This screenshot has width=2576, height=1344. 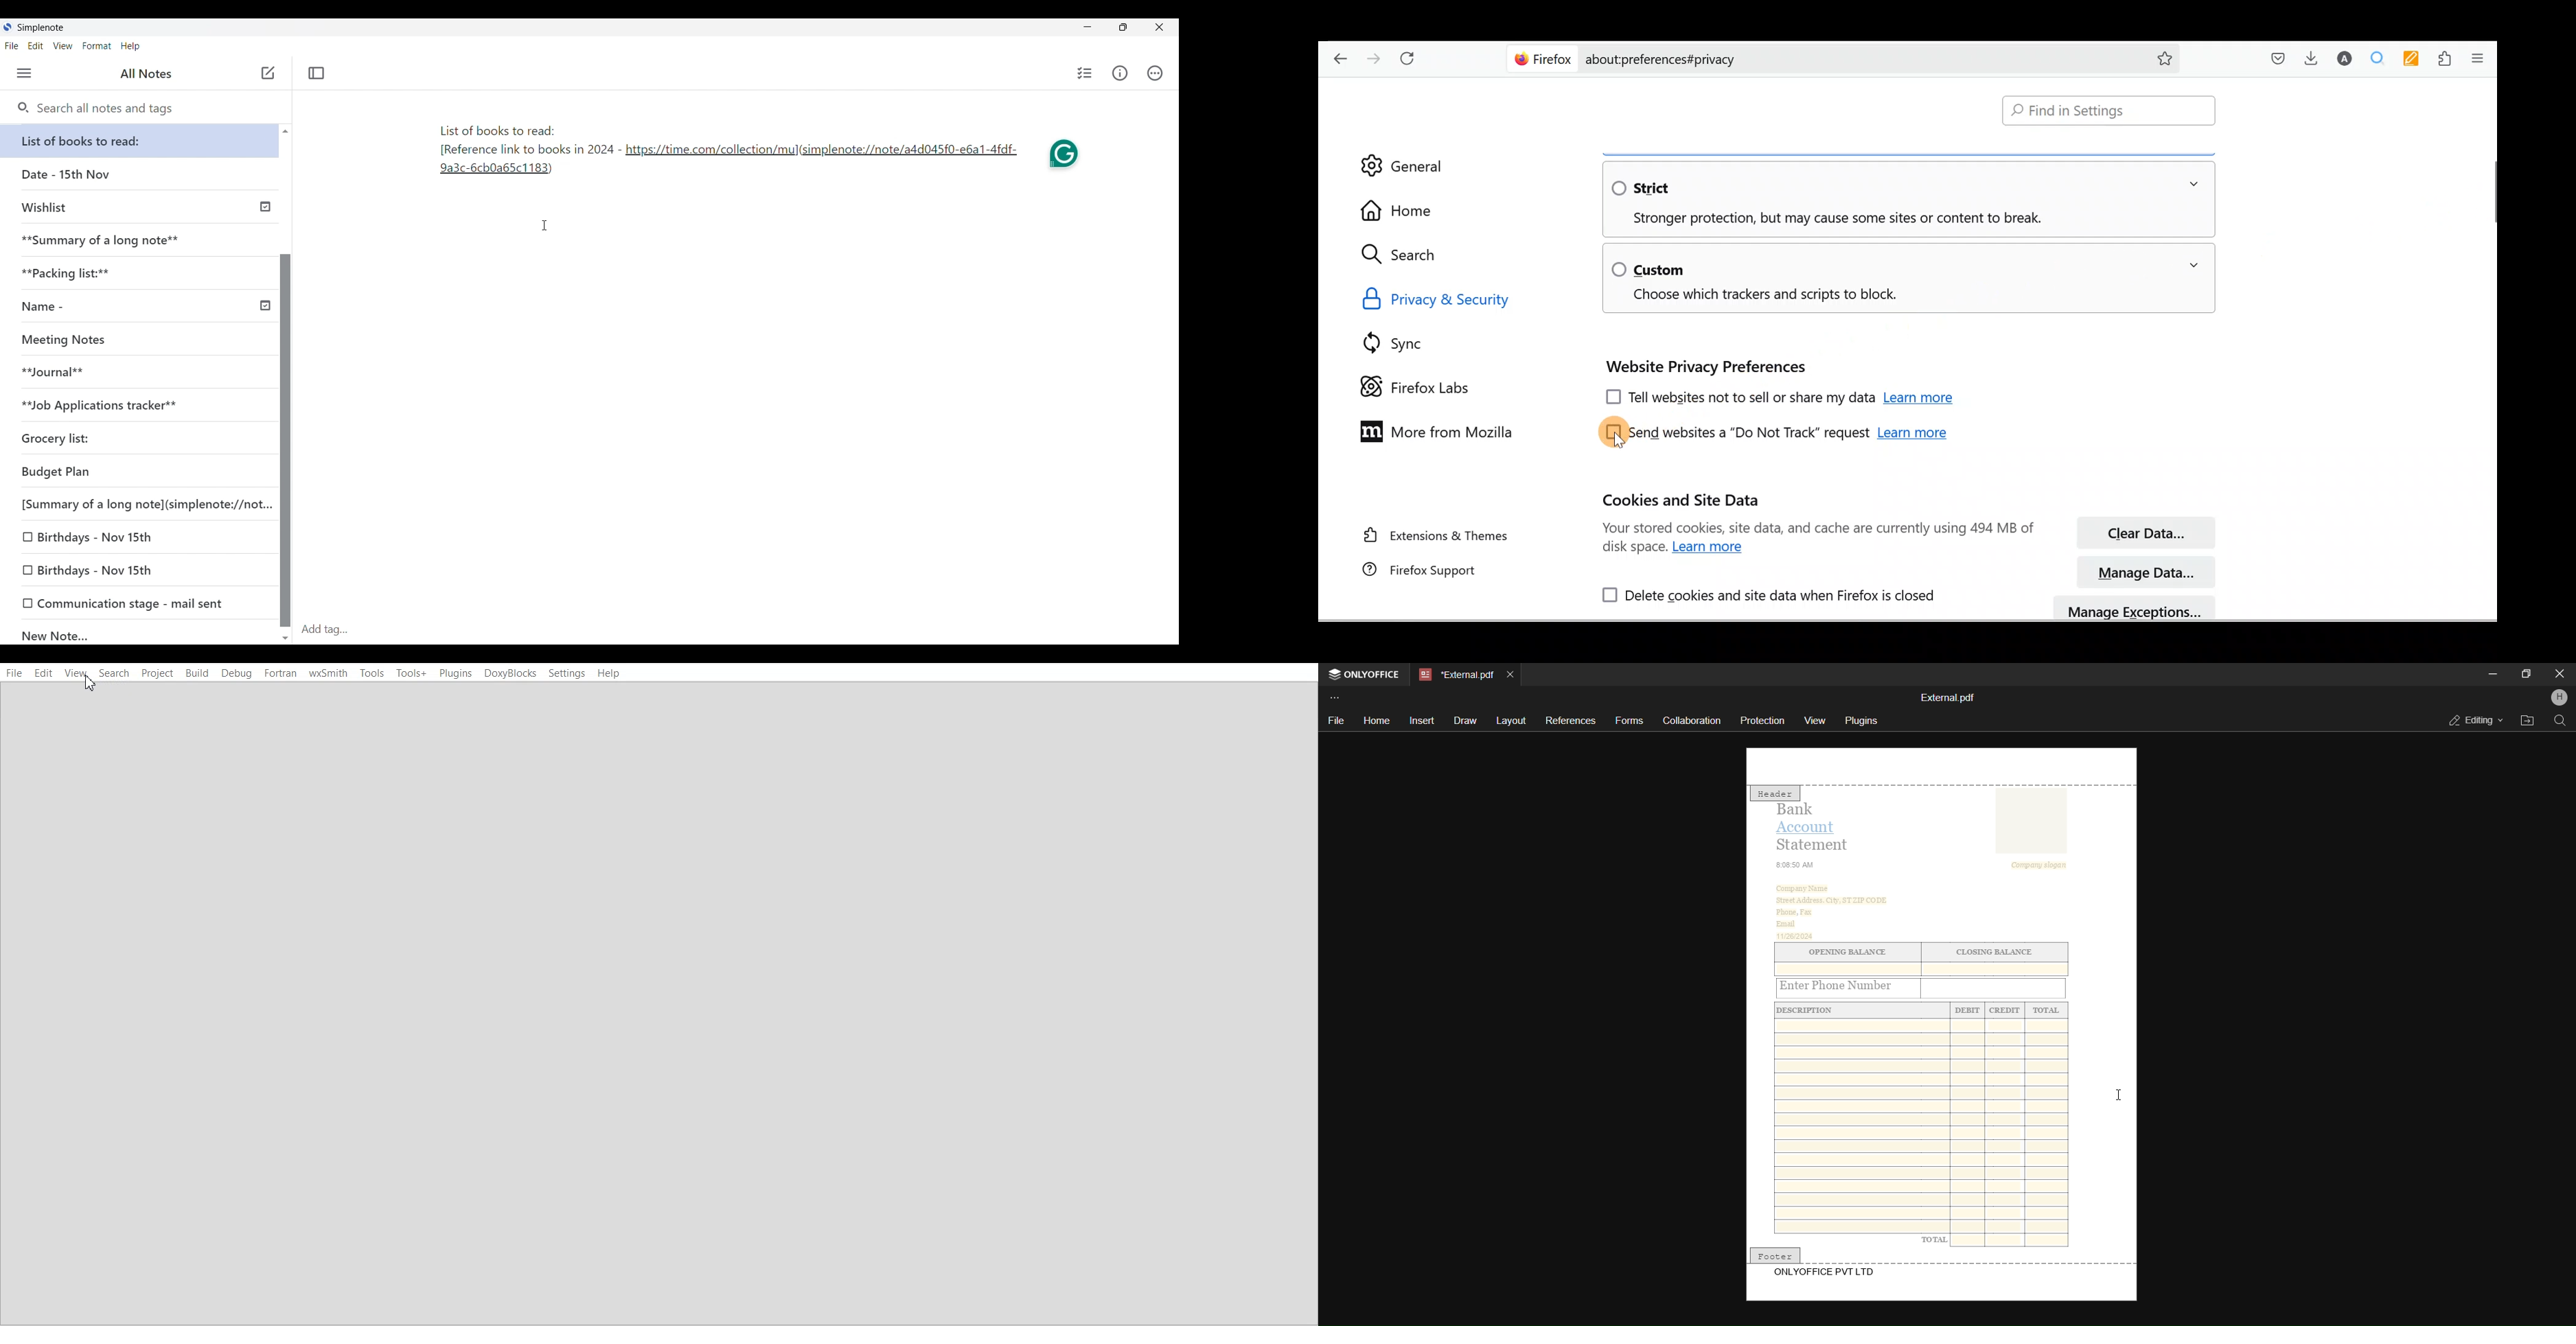 I want to click on Input field, so click(x=1995, y=987).